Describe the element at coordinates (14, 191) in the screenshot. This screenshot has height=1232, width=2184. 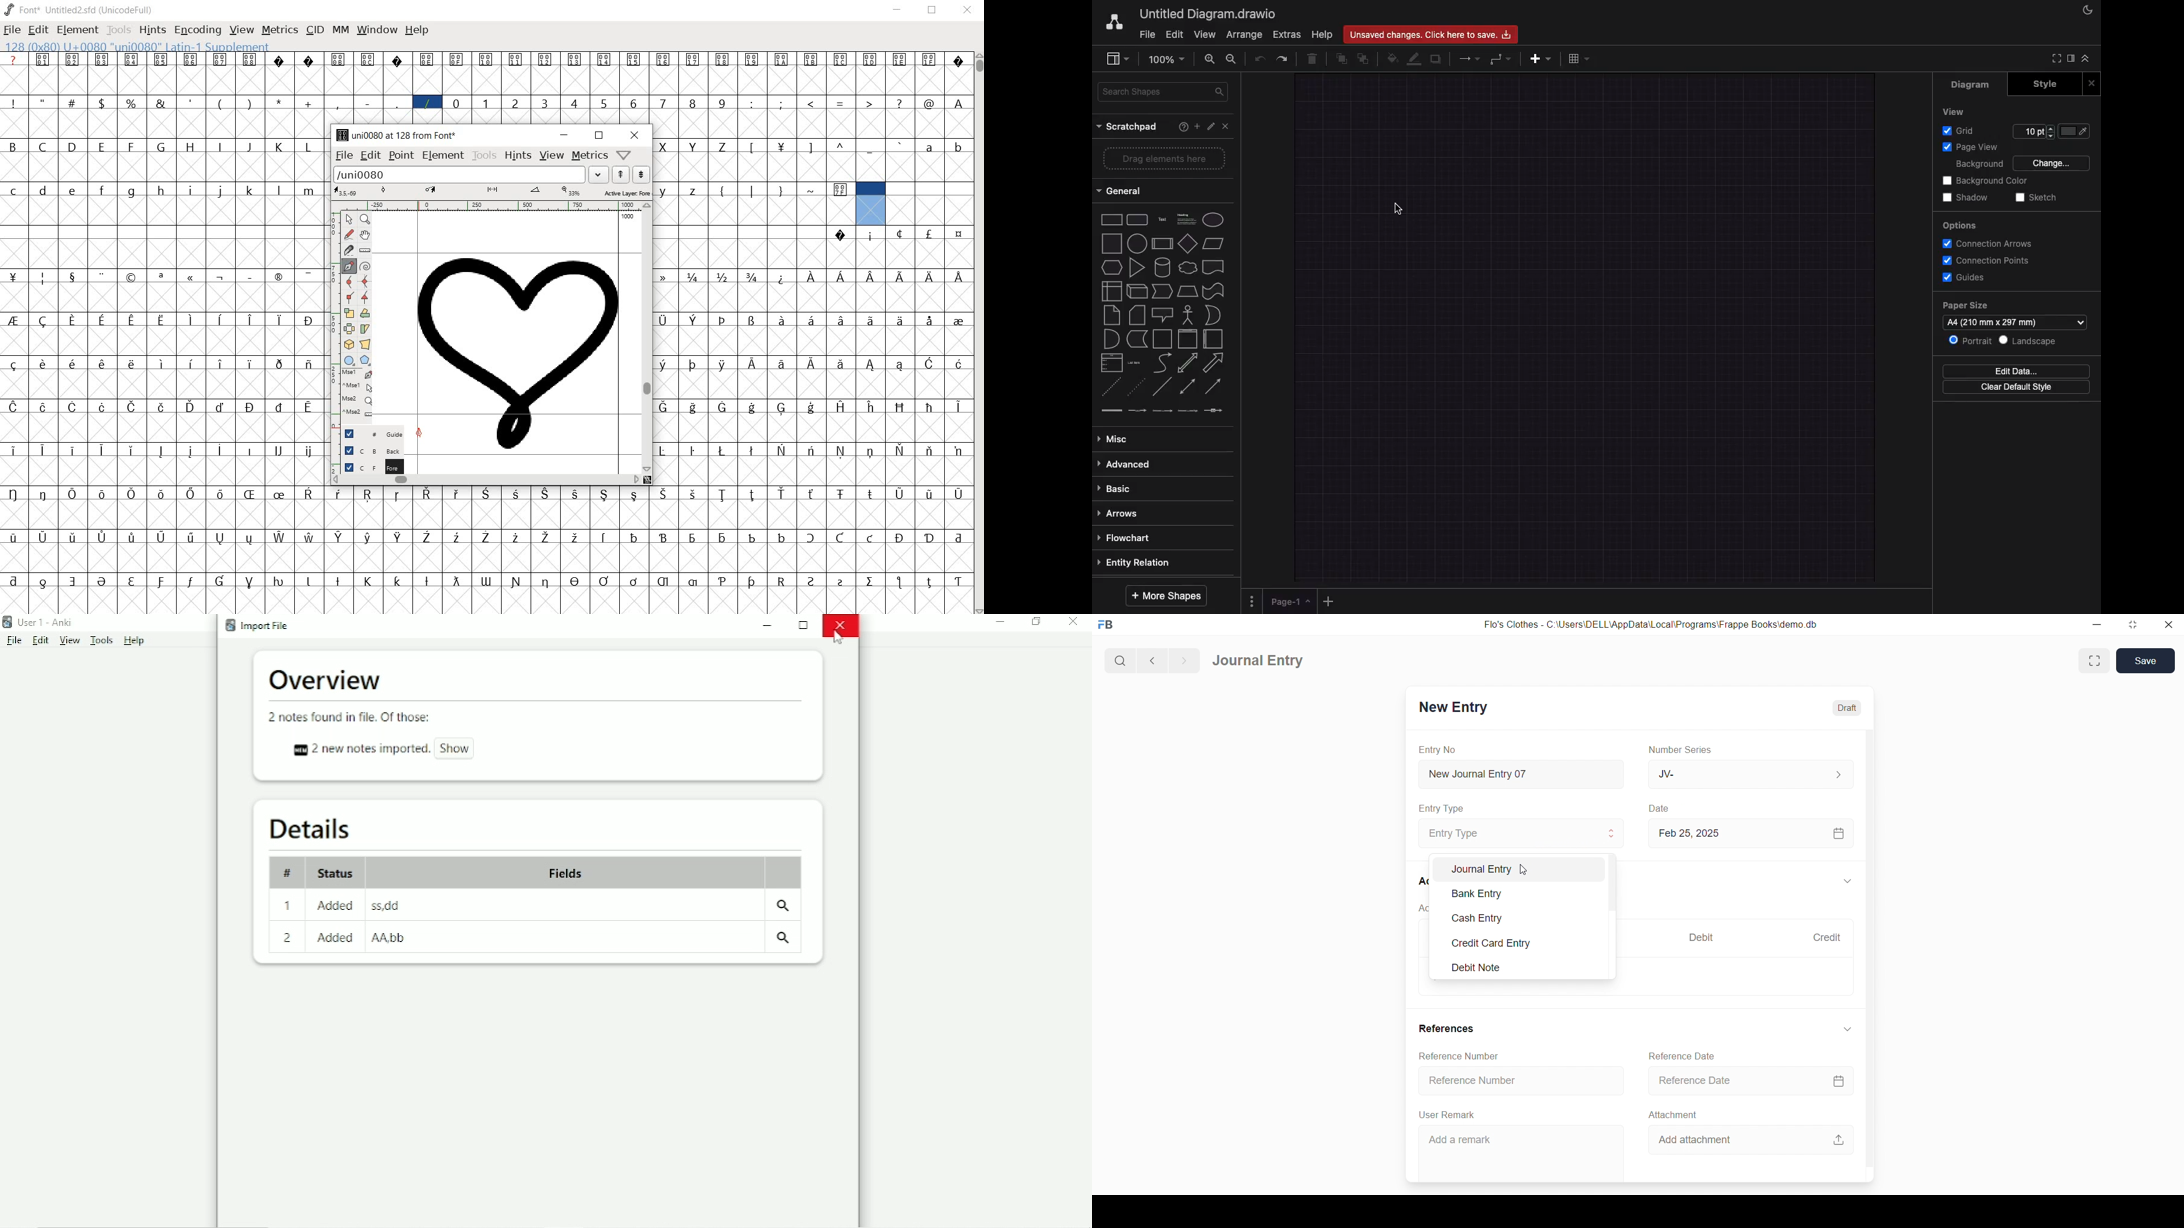
I see `glyph` at that location.